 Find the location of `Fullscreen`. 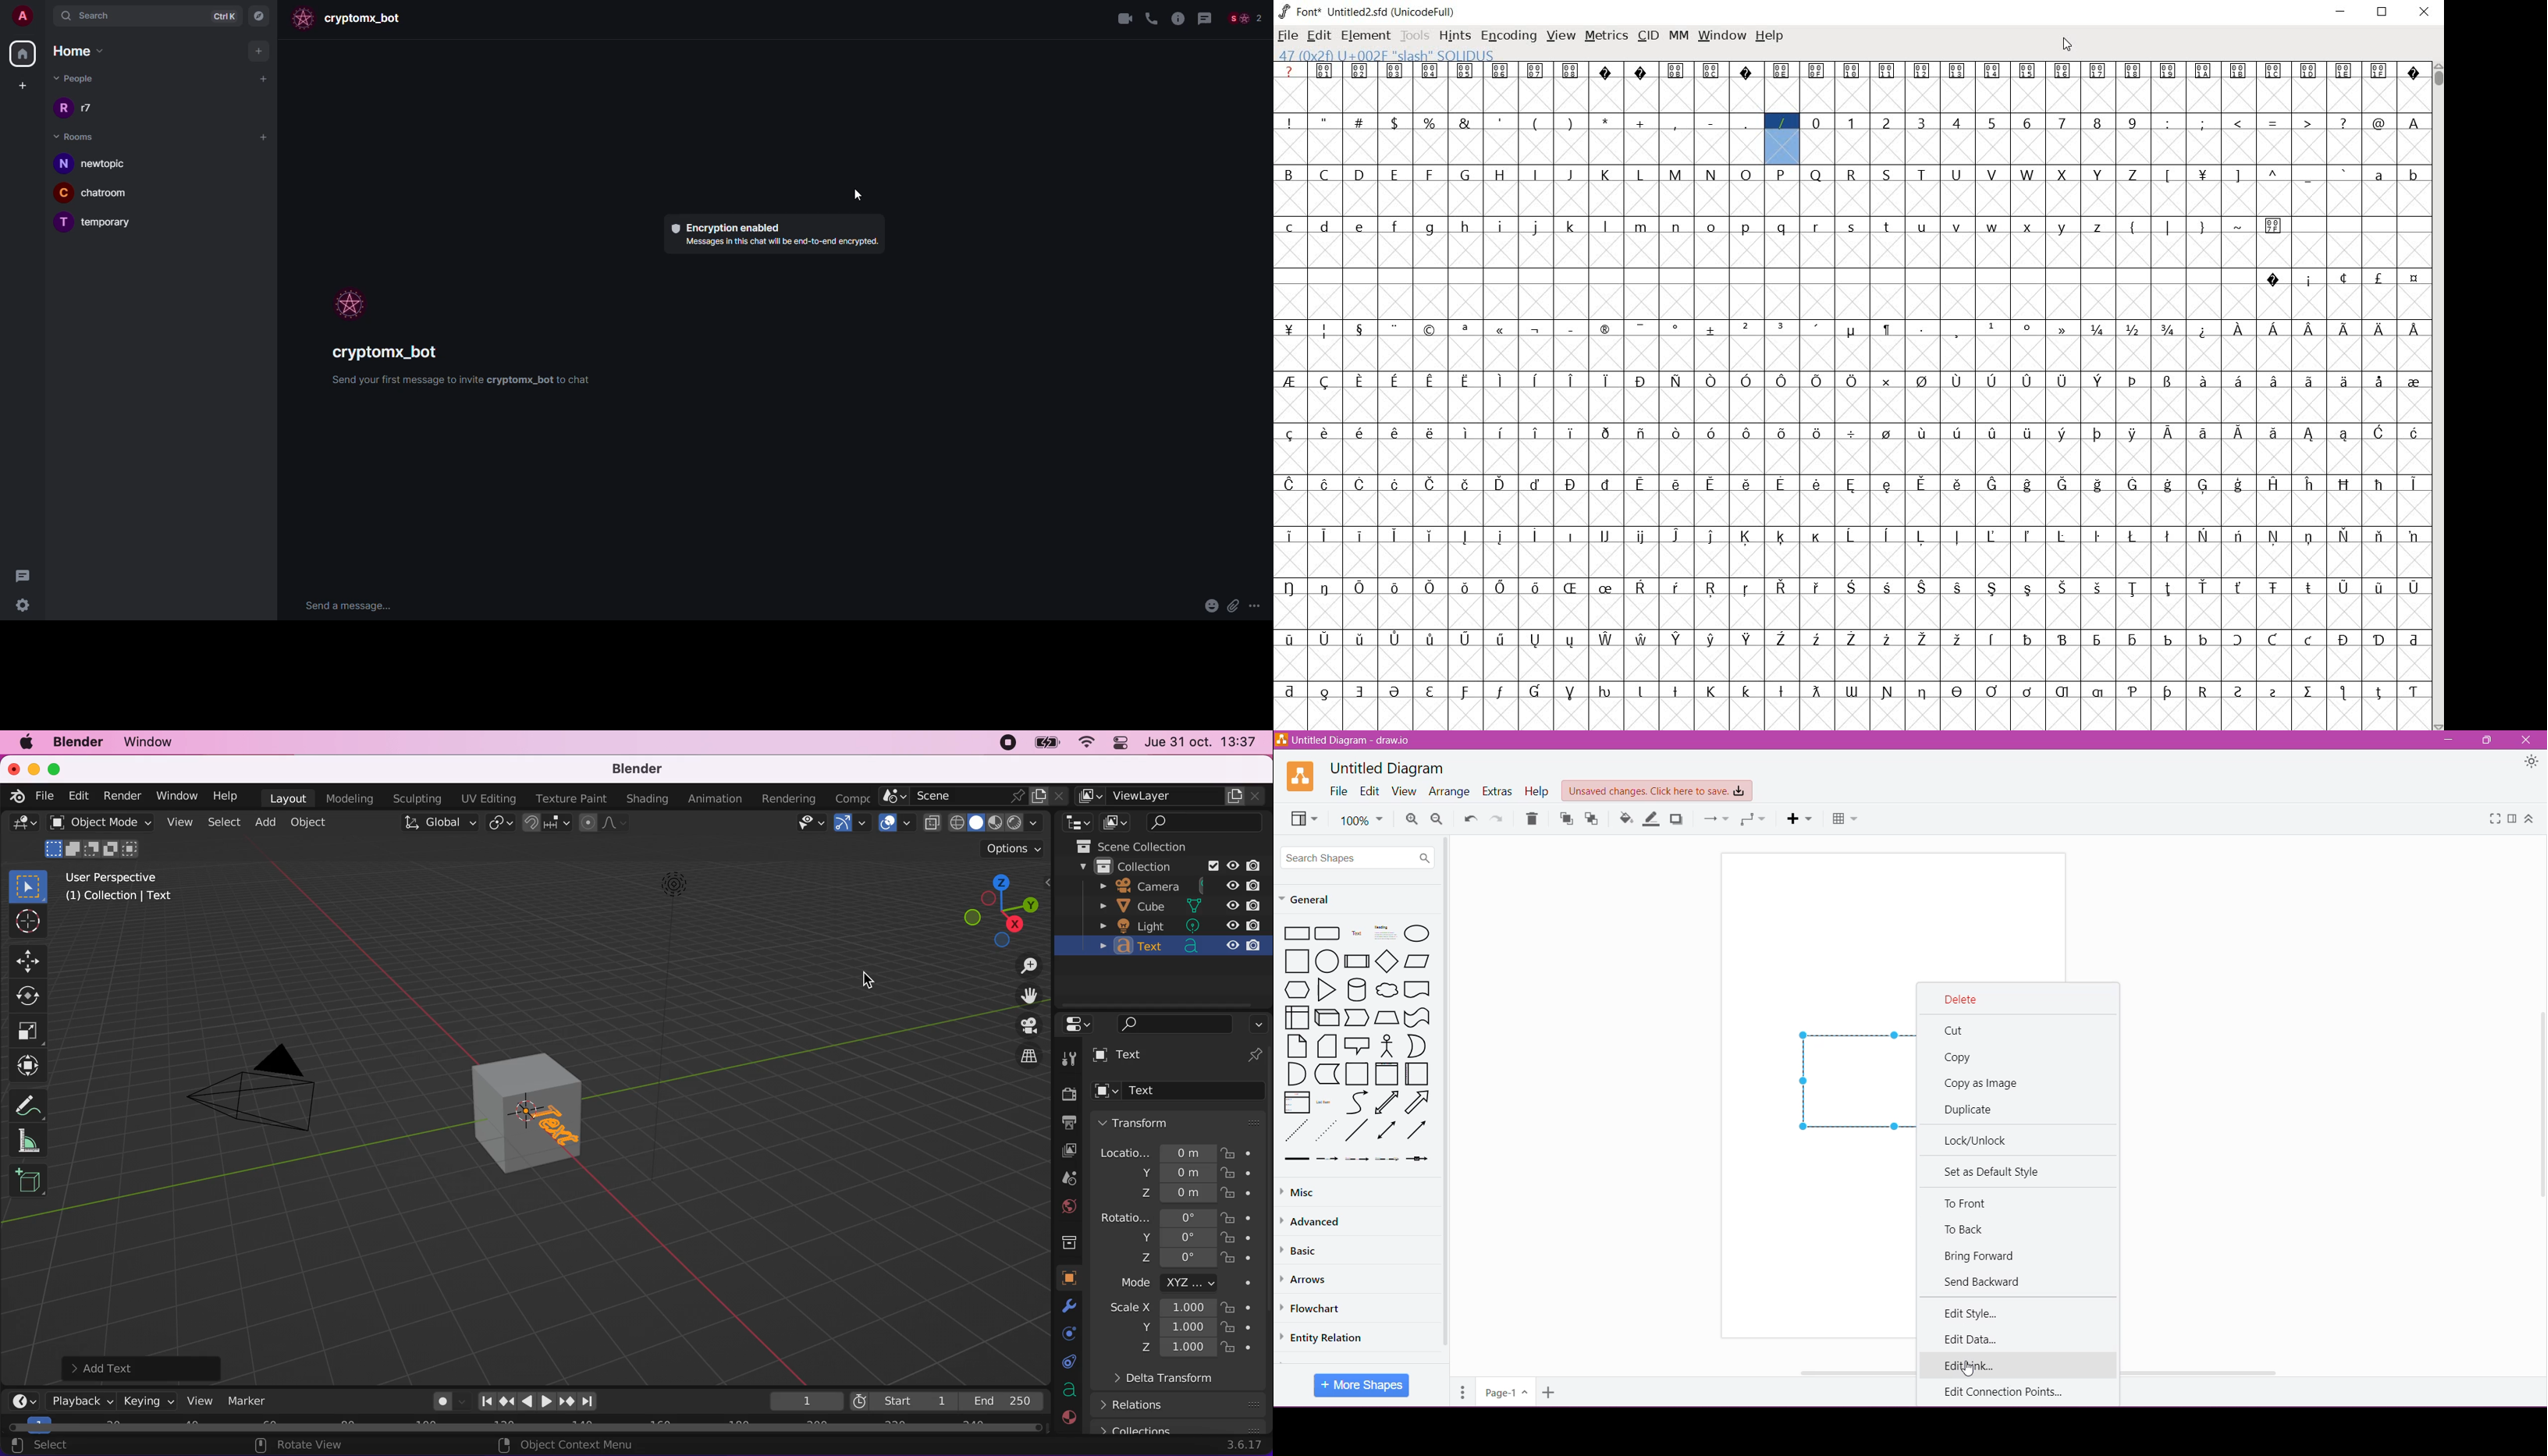

Fullscreen is located at coordinates (2495, 819).